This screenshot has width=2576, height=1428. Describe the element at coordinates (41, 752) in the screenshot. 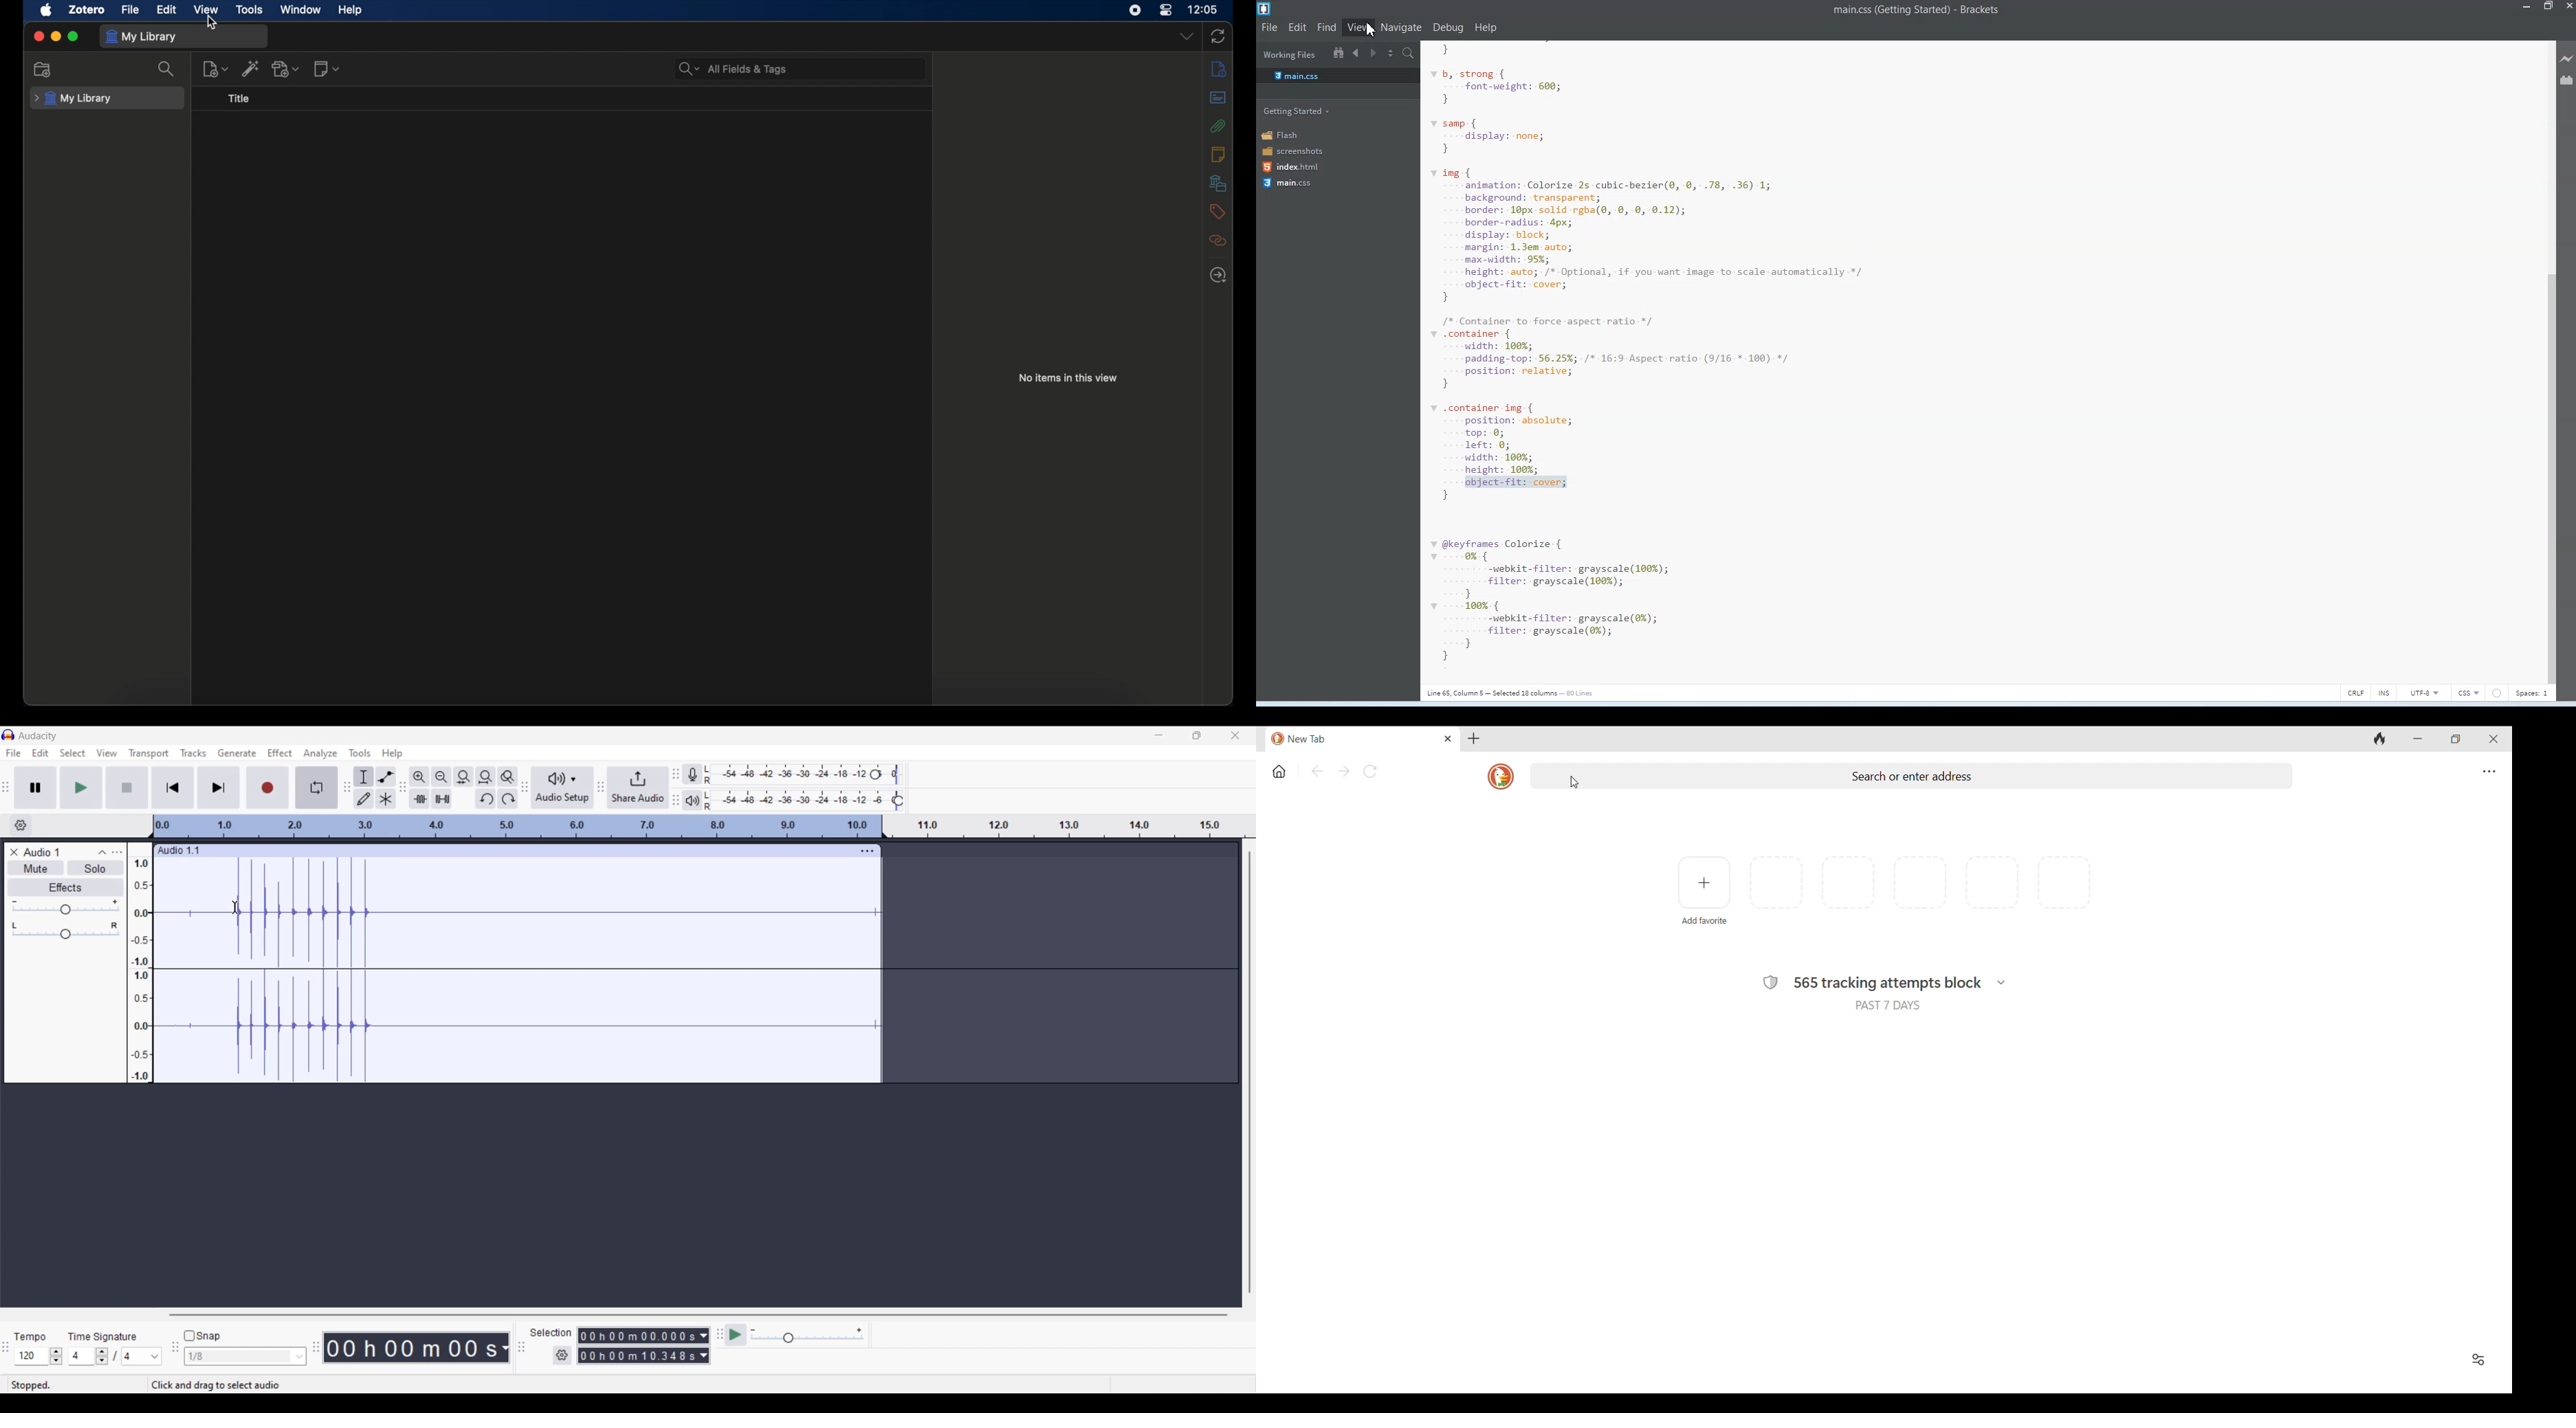

I see `Edit menu` at that location.